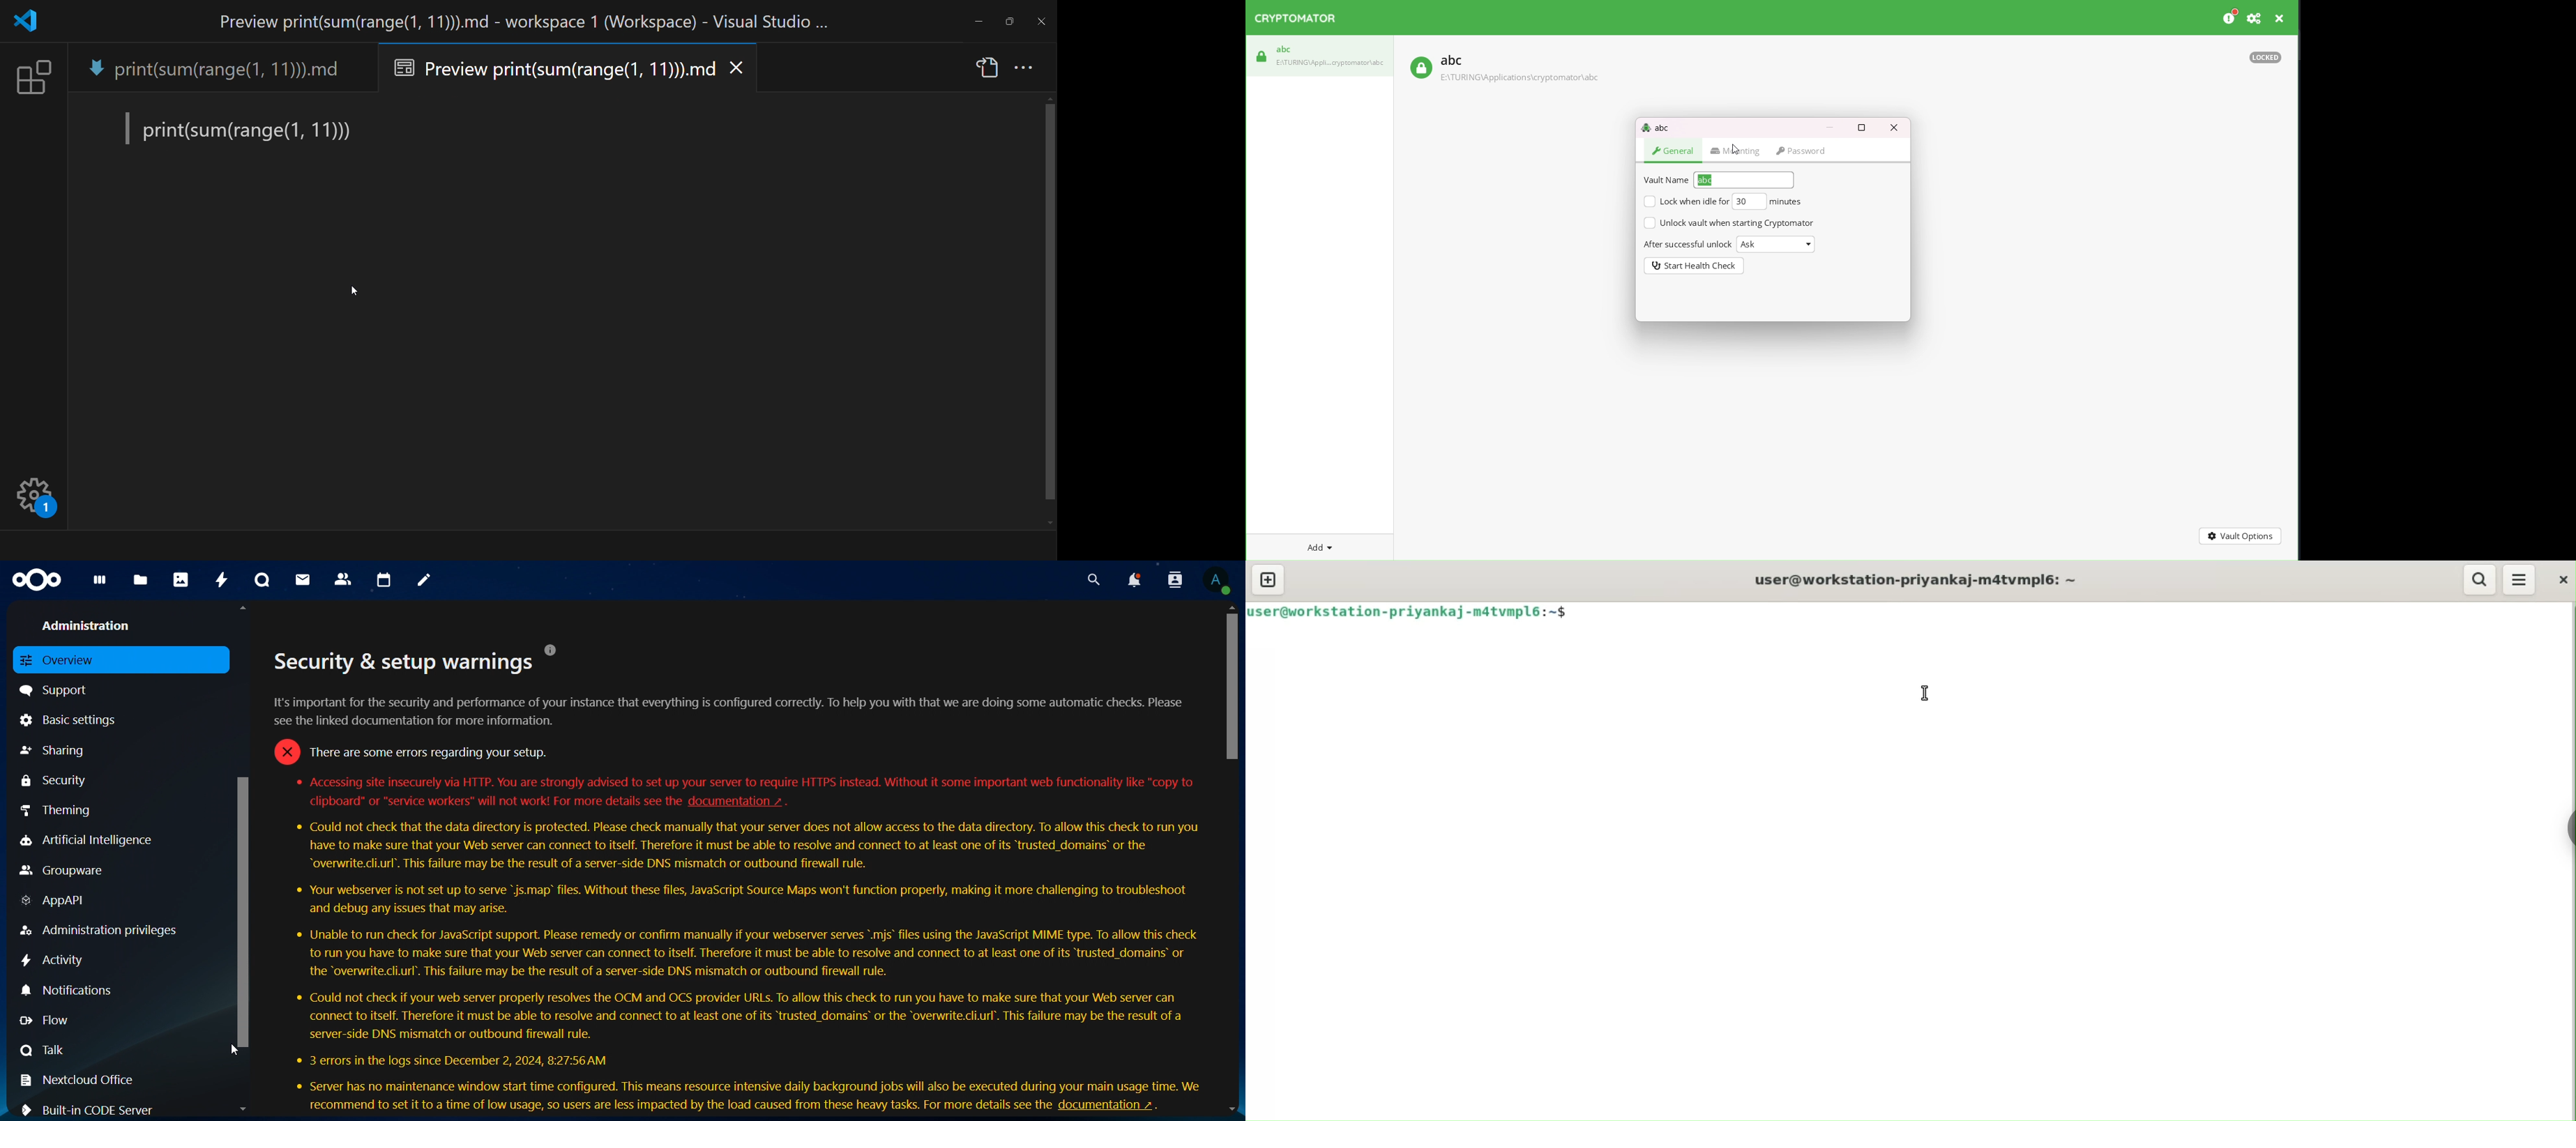 This screenshot has height=1148, width=2576. Describe the element at coordinates (73, 719) in the screenshot. I see `basic settings` at that location.